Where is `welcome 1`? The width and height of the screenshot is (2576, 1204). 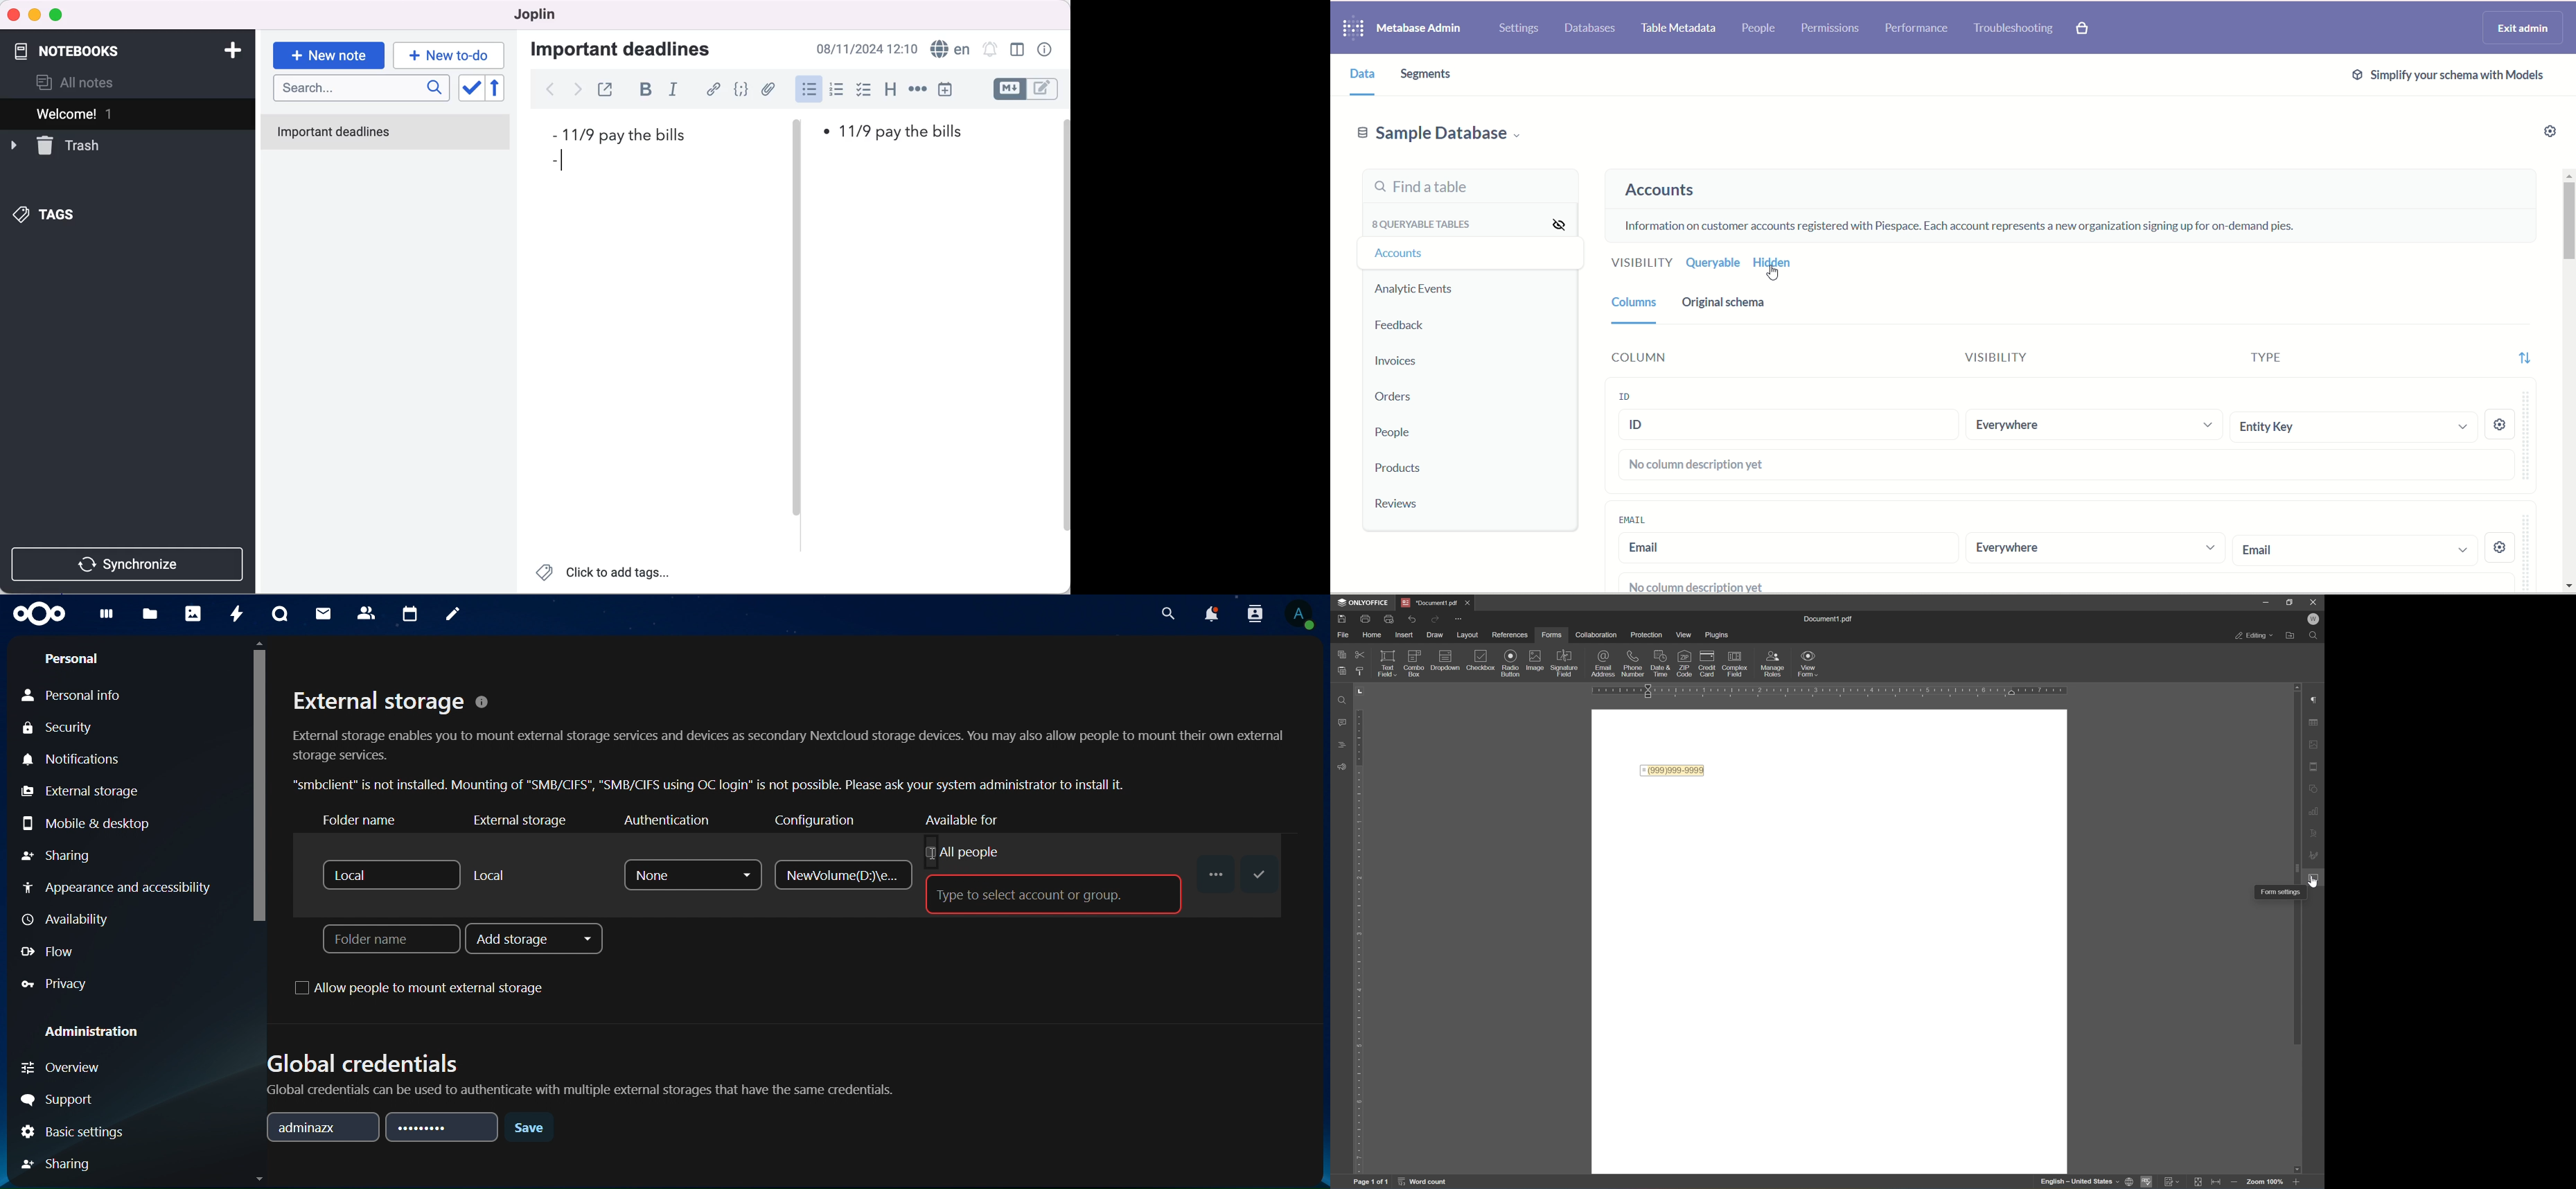 welcome 1 is located at coordinates (111, 114).